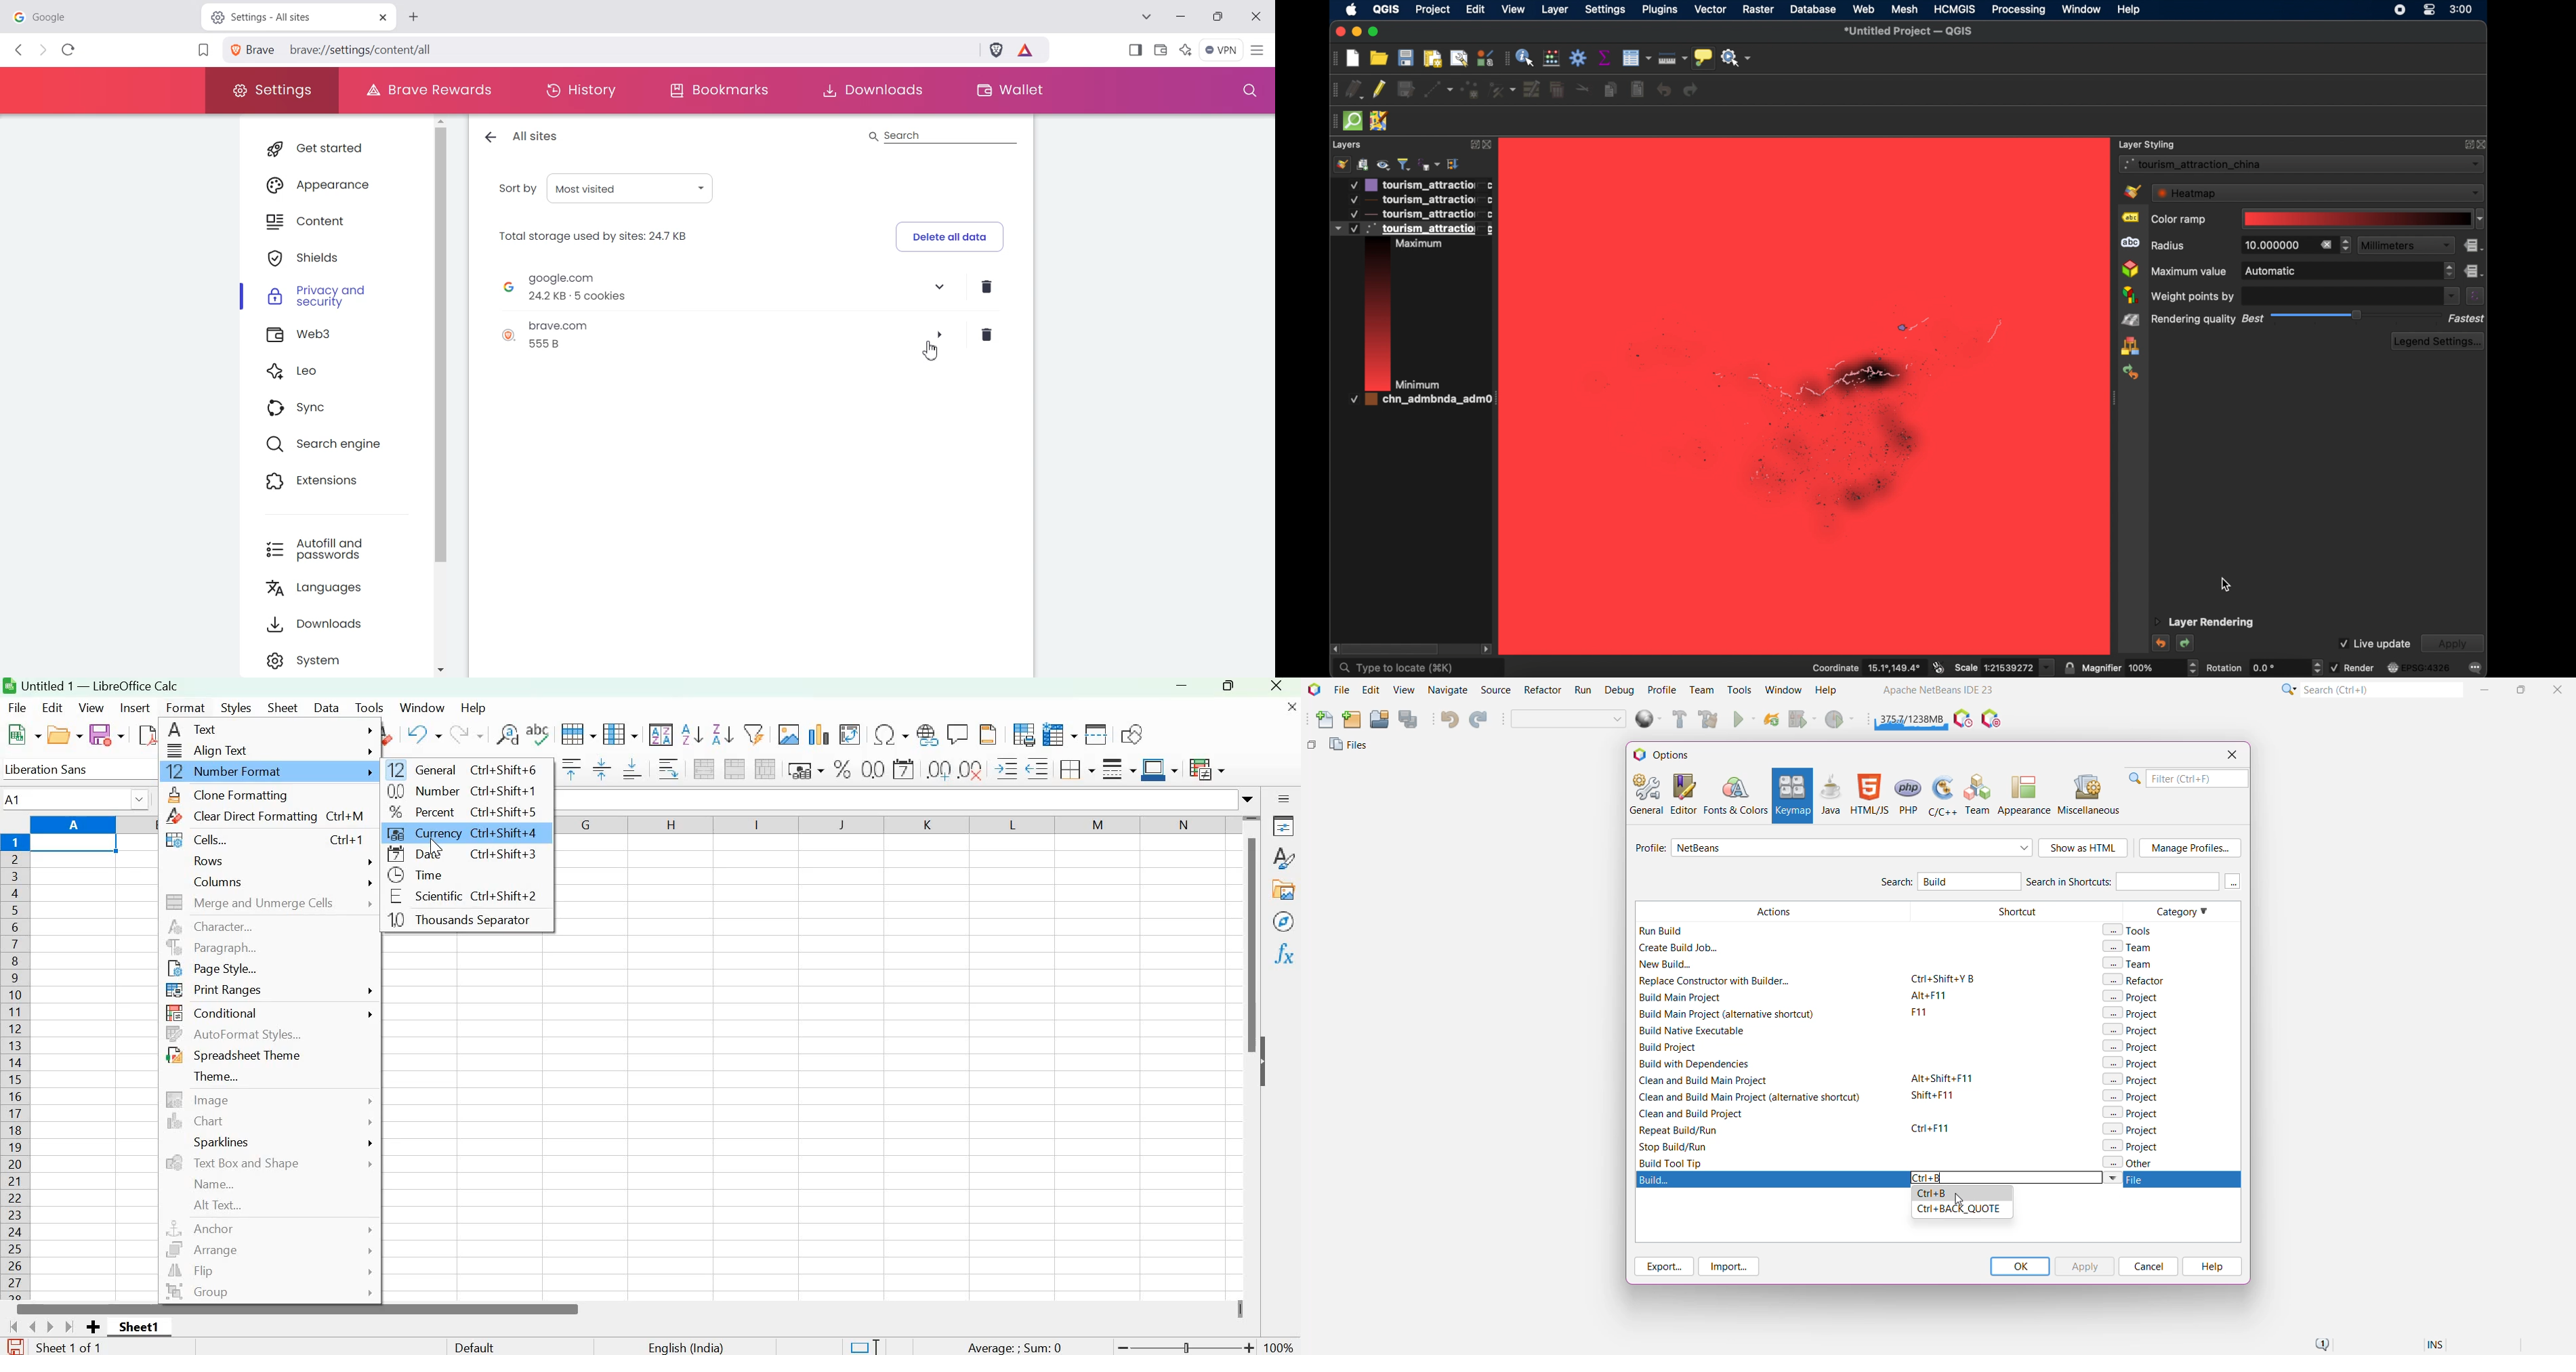  I want to click on 3d view, so click(2130, 269).